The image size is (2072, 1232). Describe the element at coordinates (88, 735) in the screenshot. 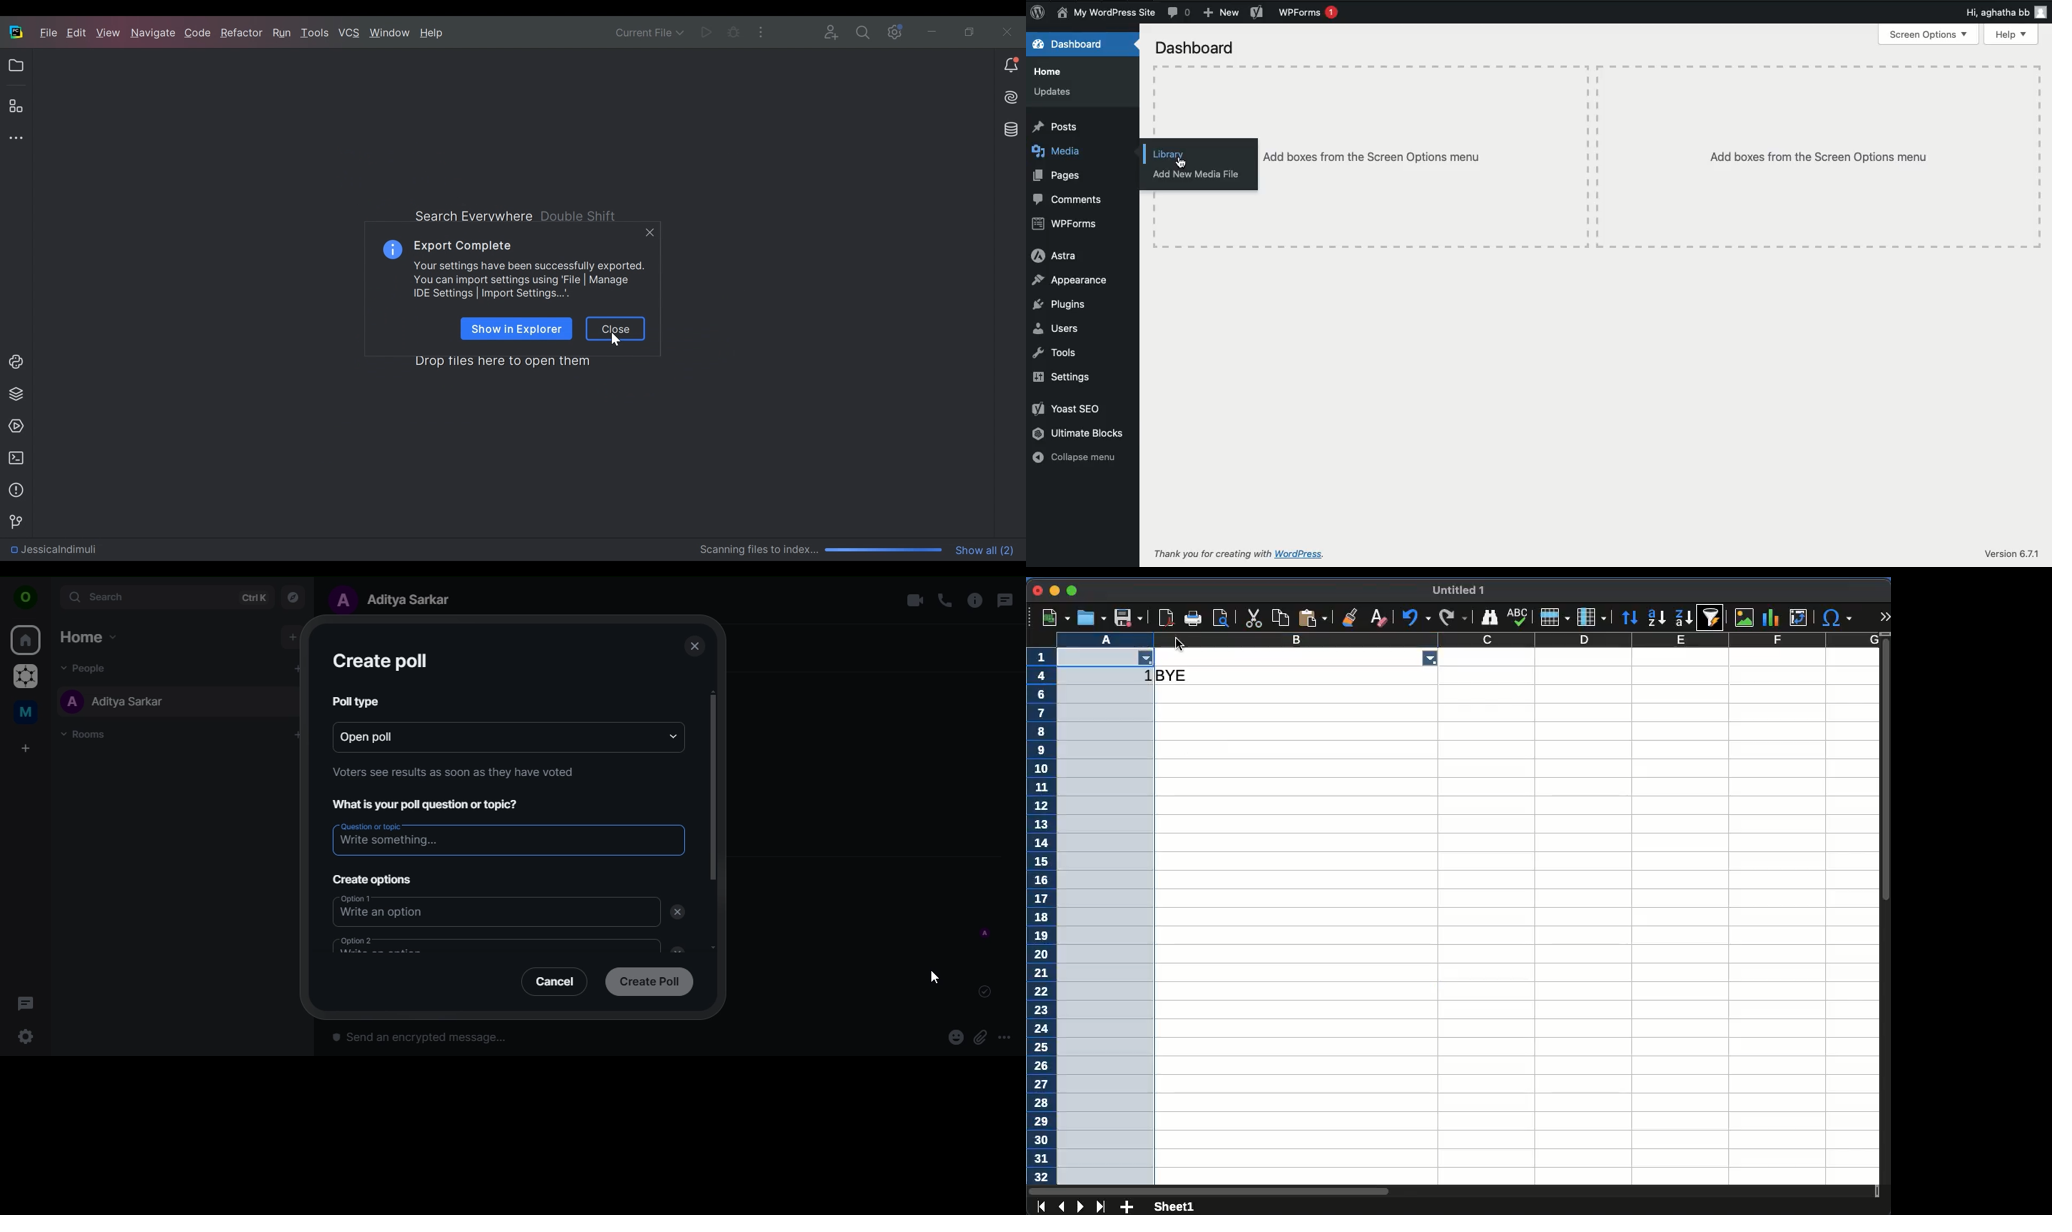

I see `rooms` at that location.